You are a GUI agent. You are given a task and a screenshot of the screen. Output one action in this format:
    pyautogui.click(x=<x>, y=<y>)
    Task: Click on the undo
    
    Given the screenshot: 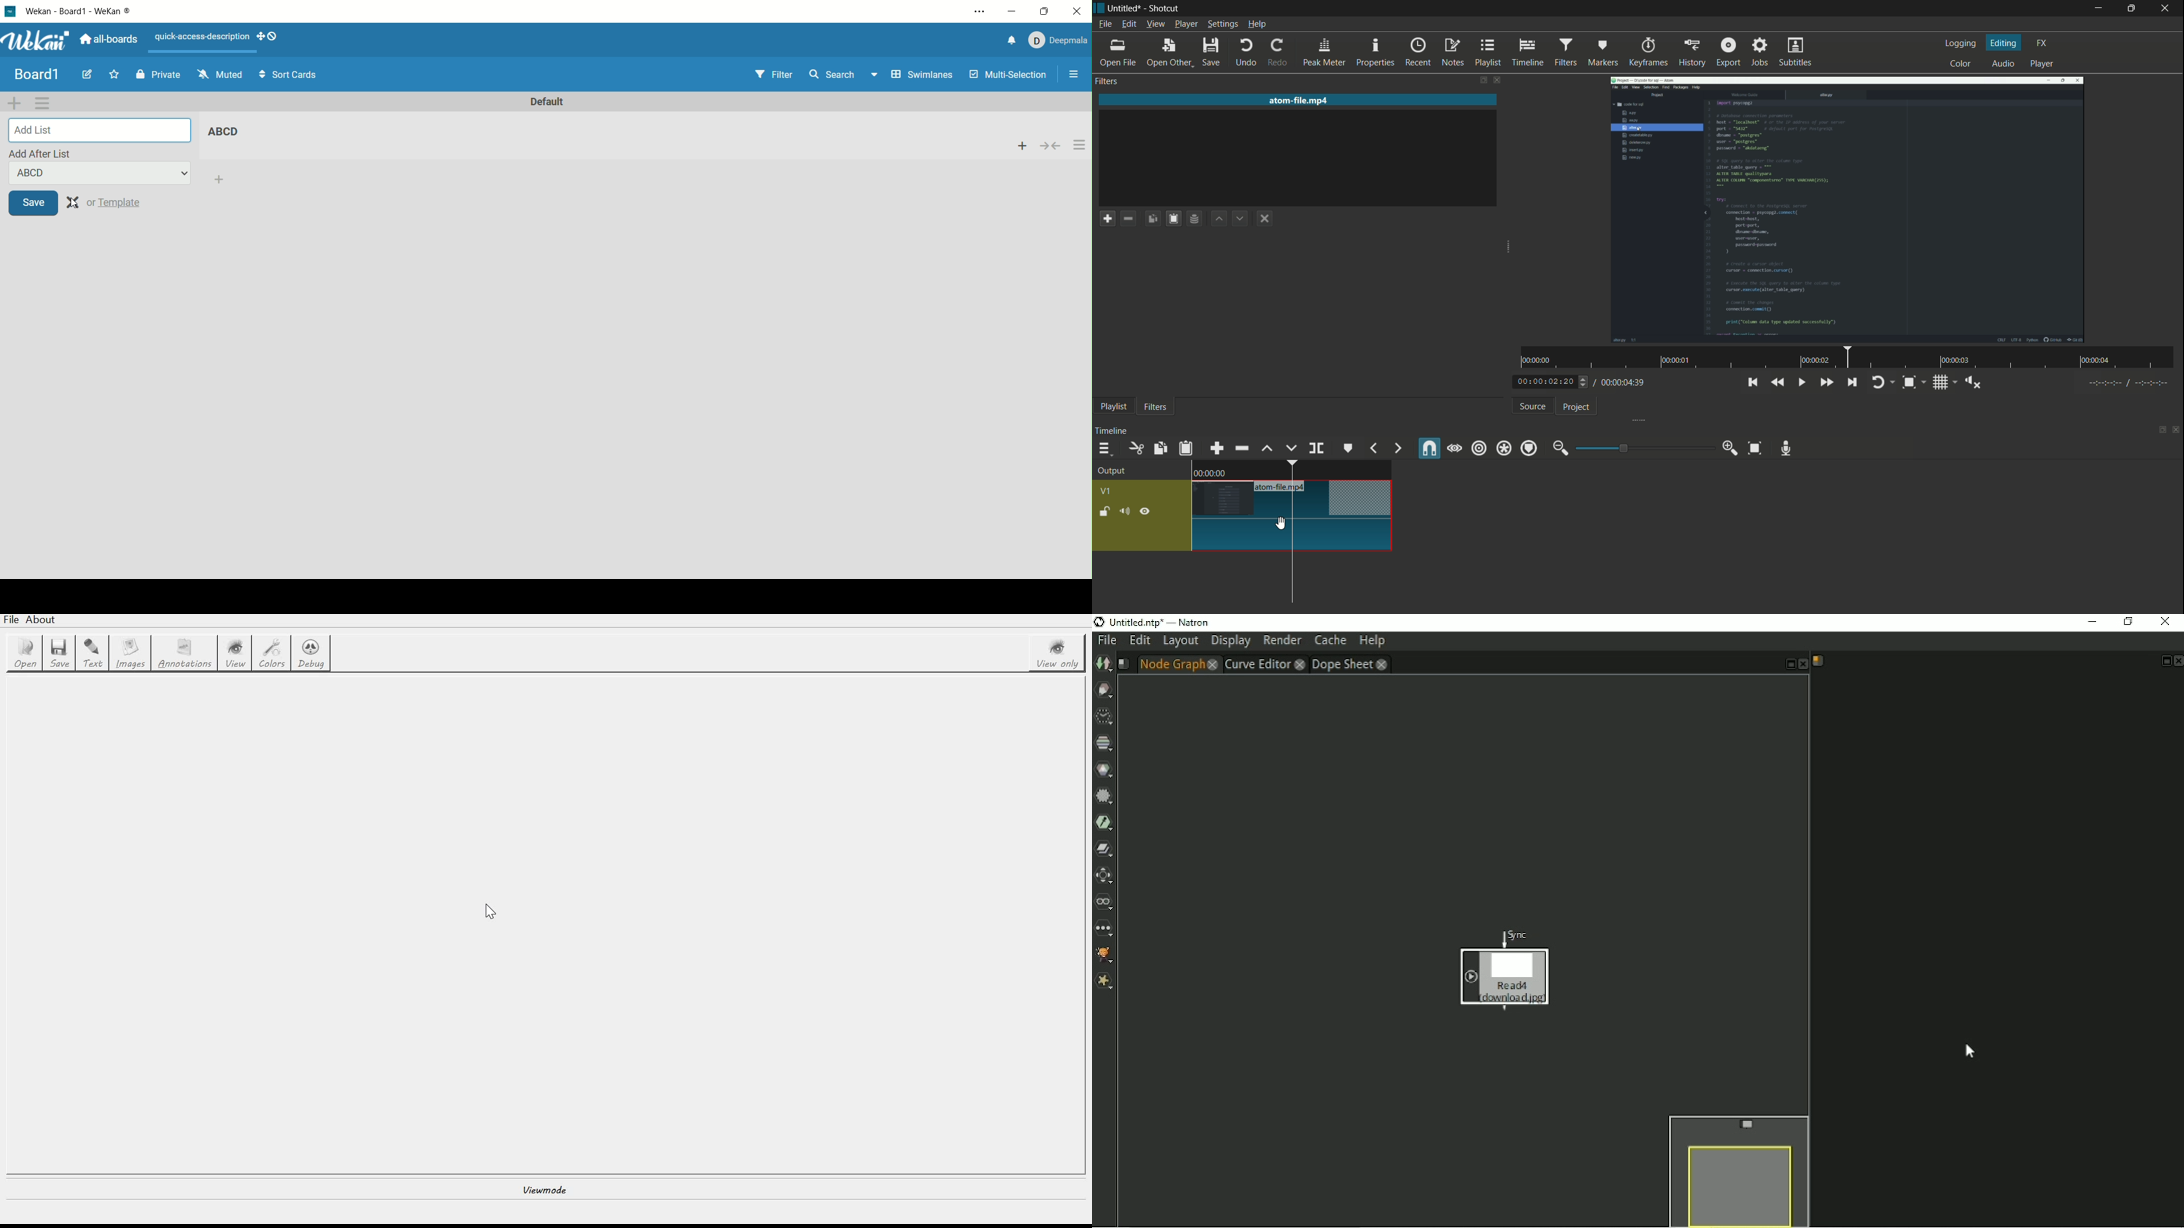 What is the action you would take?
    pyautogui.click(x=1247, y=53)
    